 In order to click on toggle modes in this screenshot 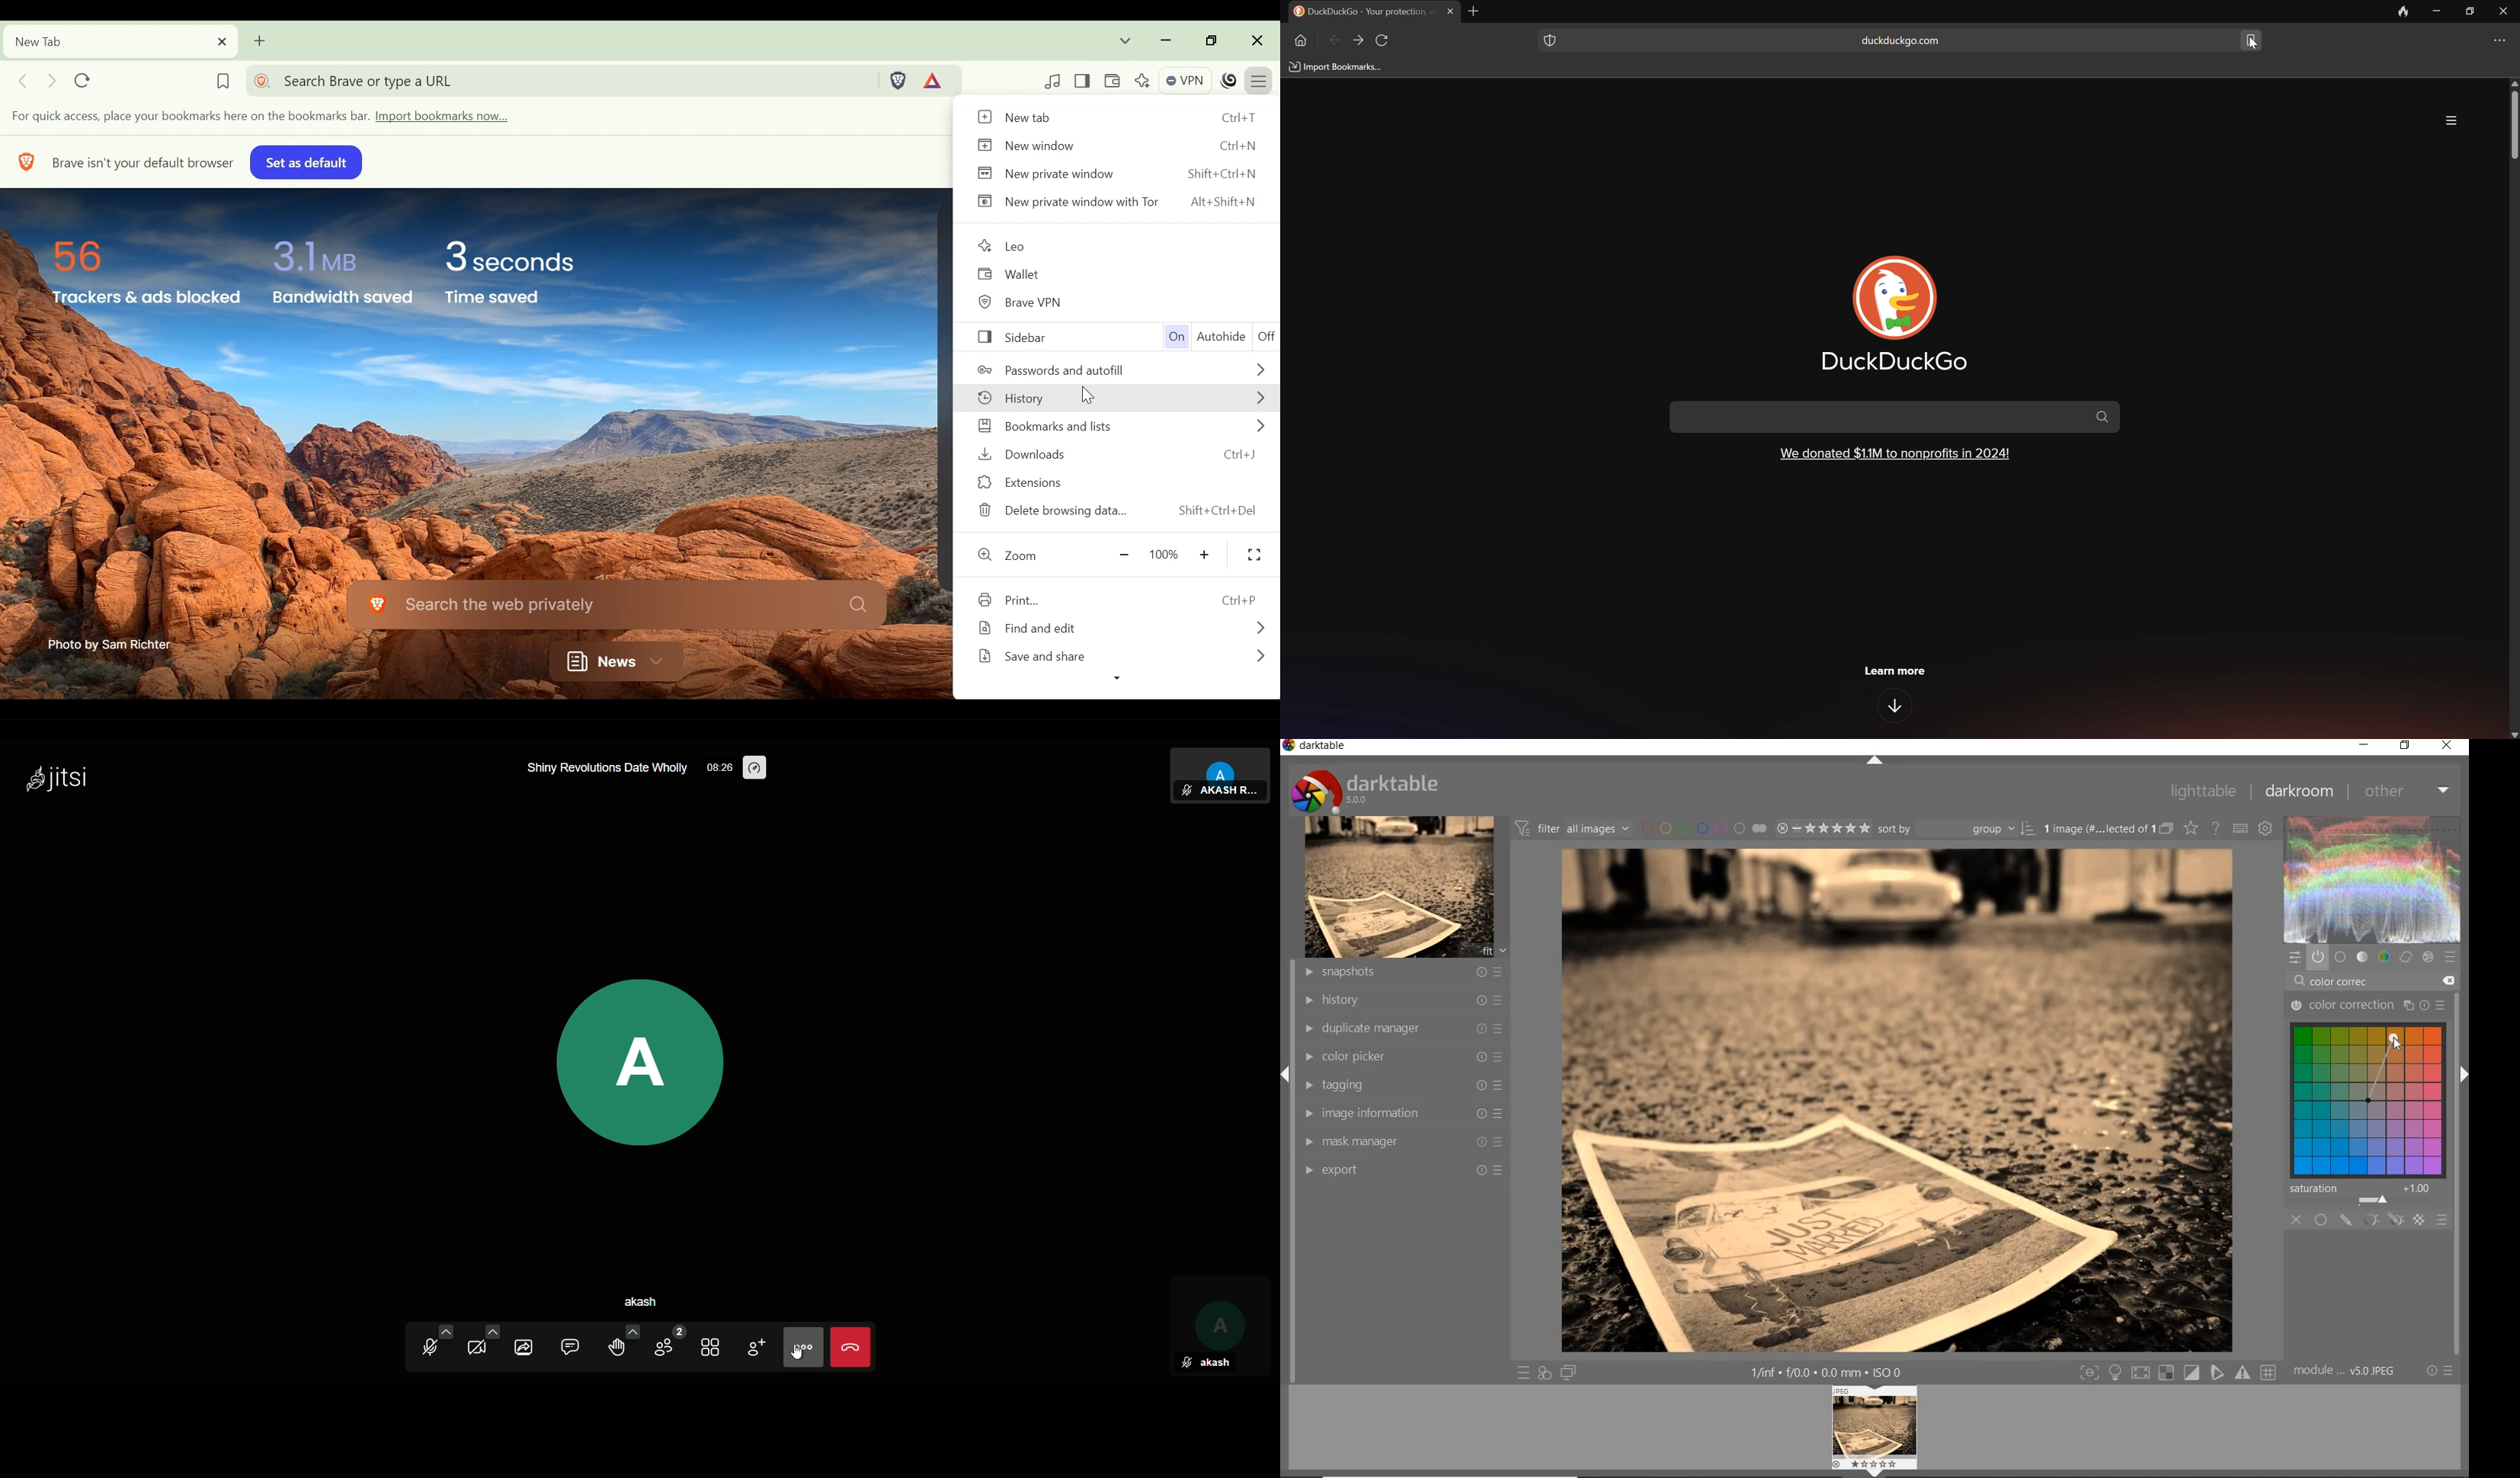, I will do `click(2179, 1371)`.